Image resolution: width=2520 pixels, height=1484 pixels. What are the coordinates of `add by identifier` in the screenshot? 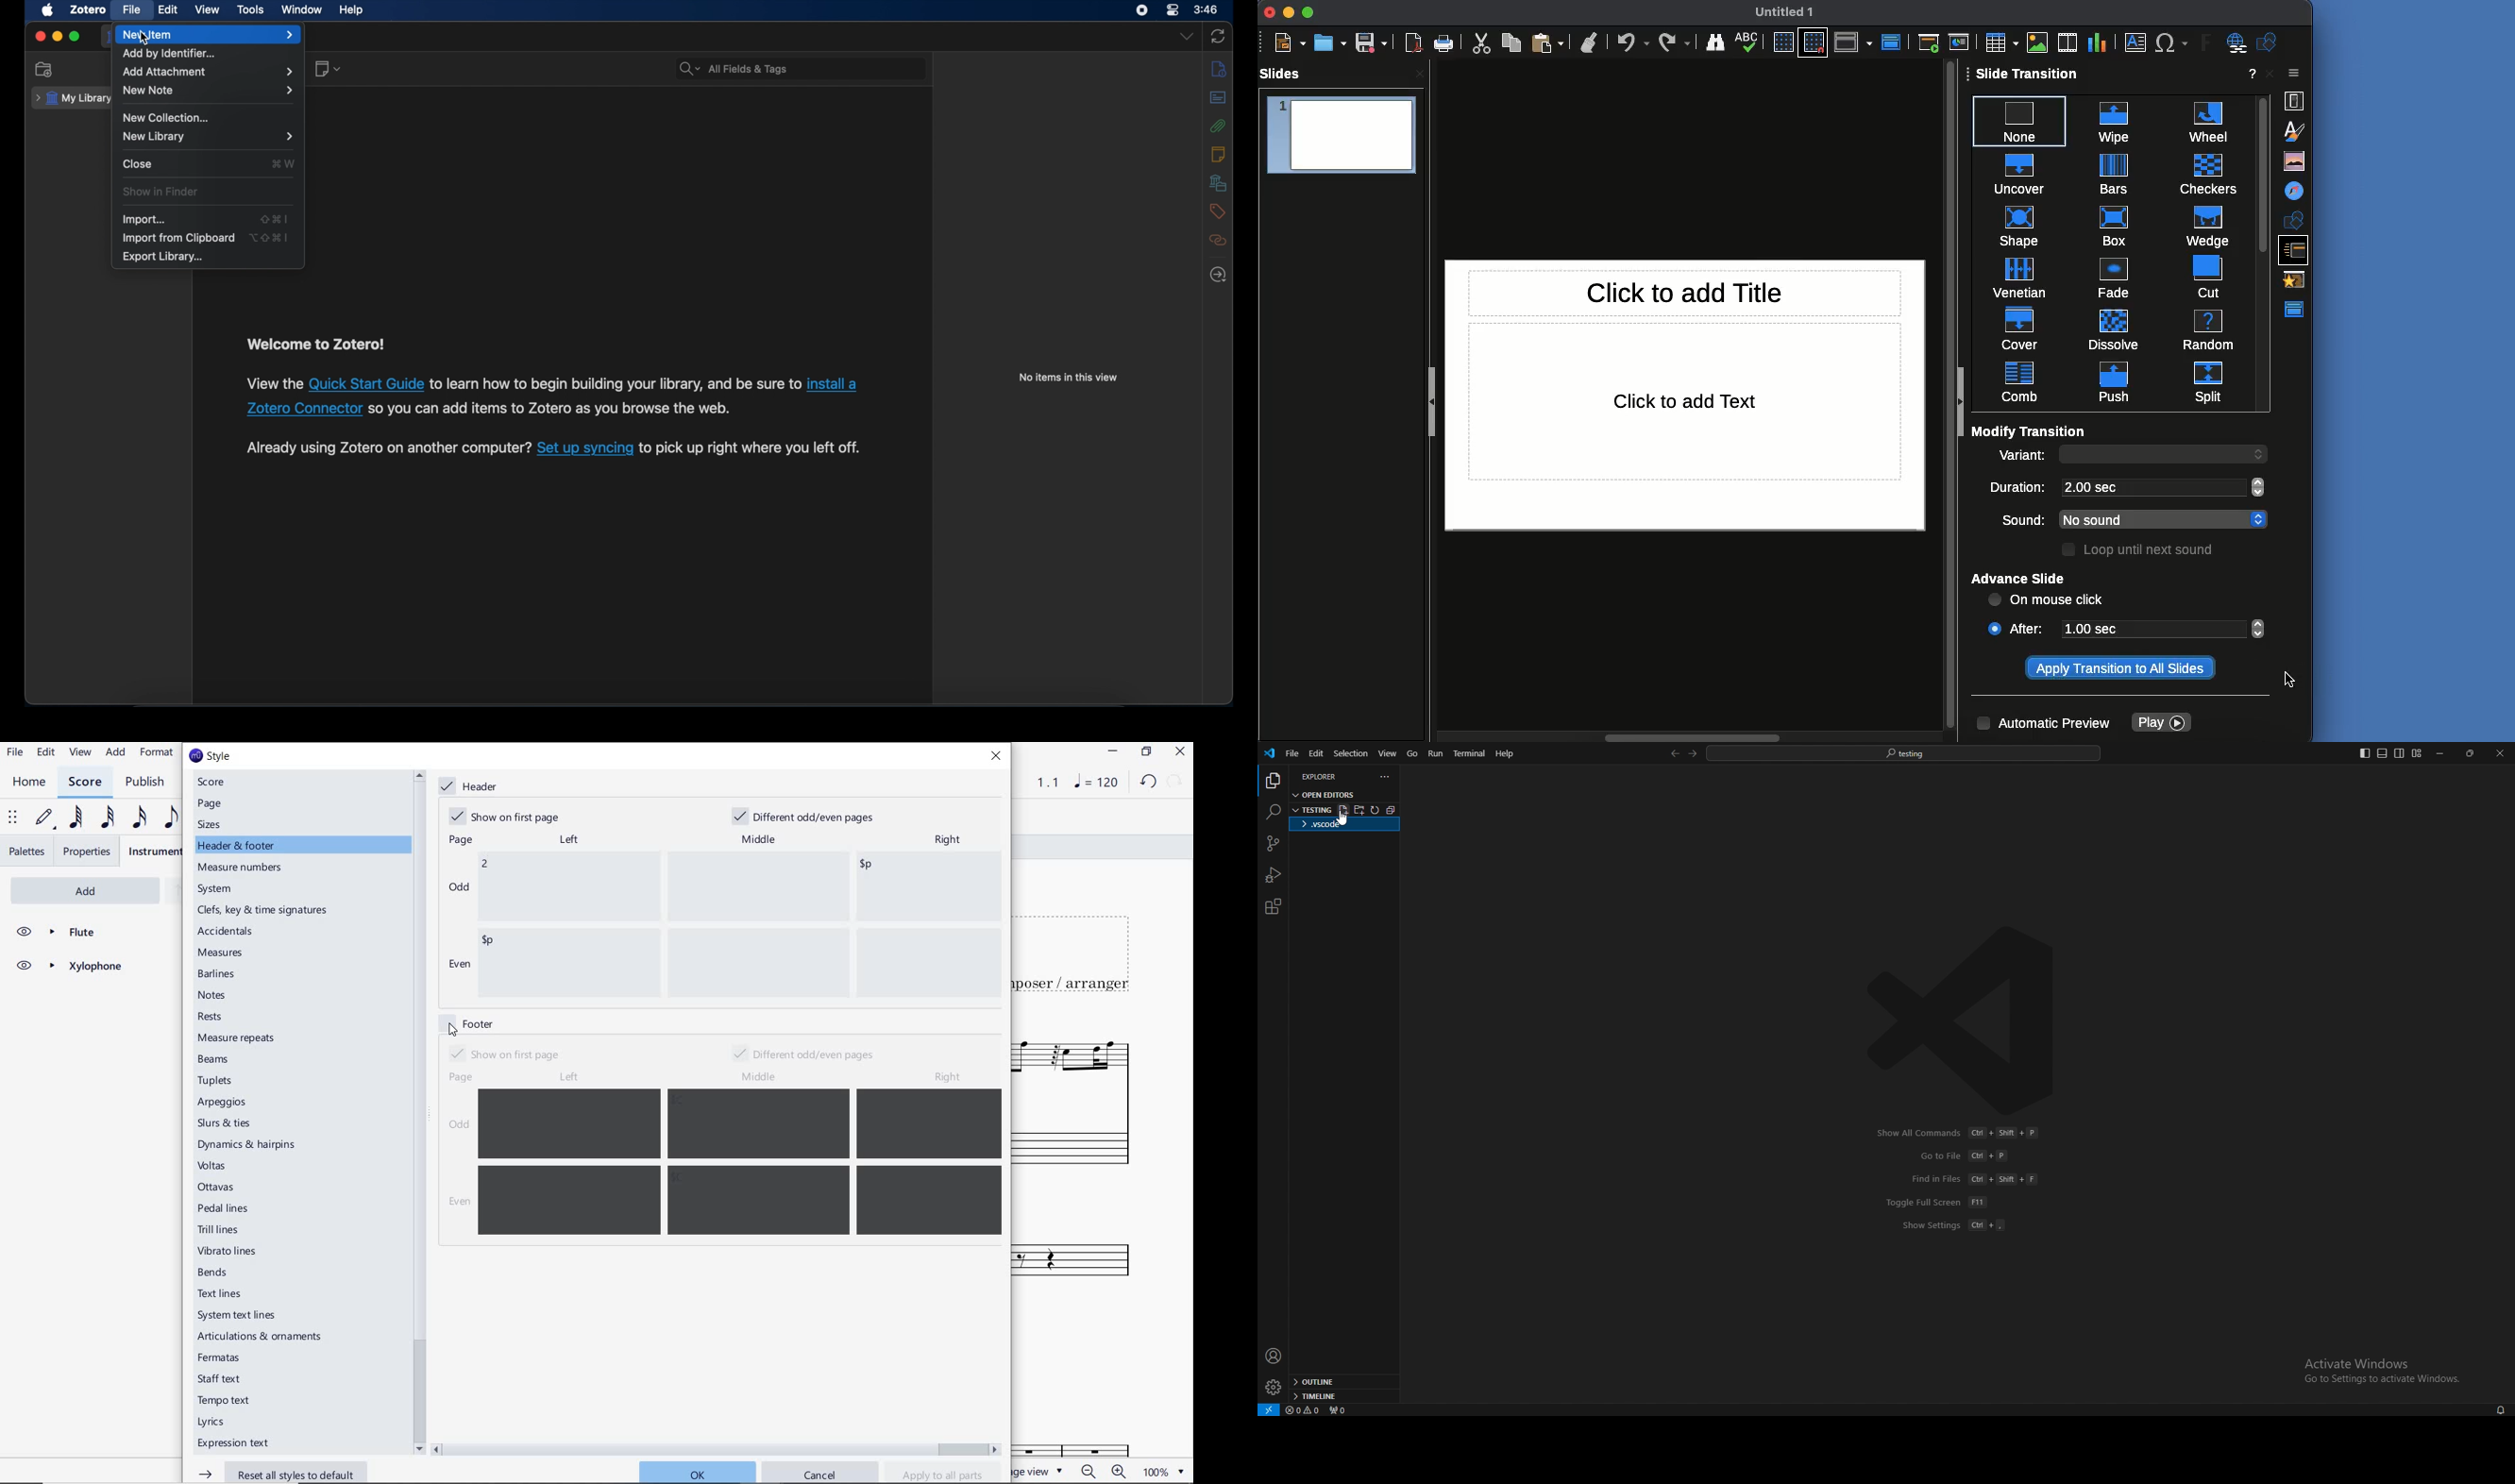 It's located at (170, 54).